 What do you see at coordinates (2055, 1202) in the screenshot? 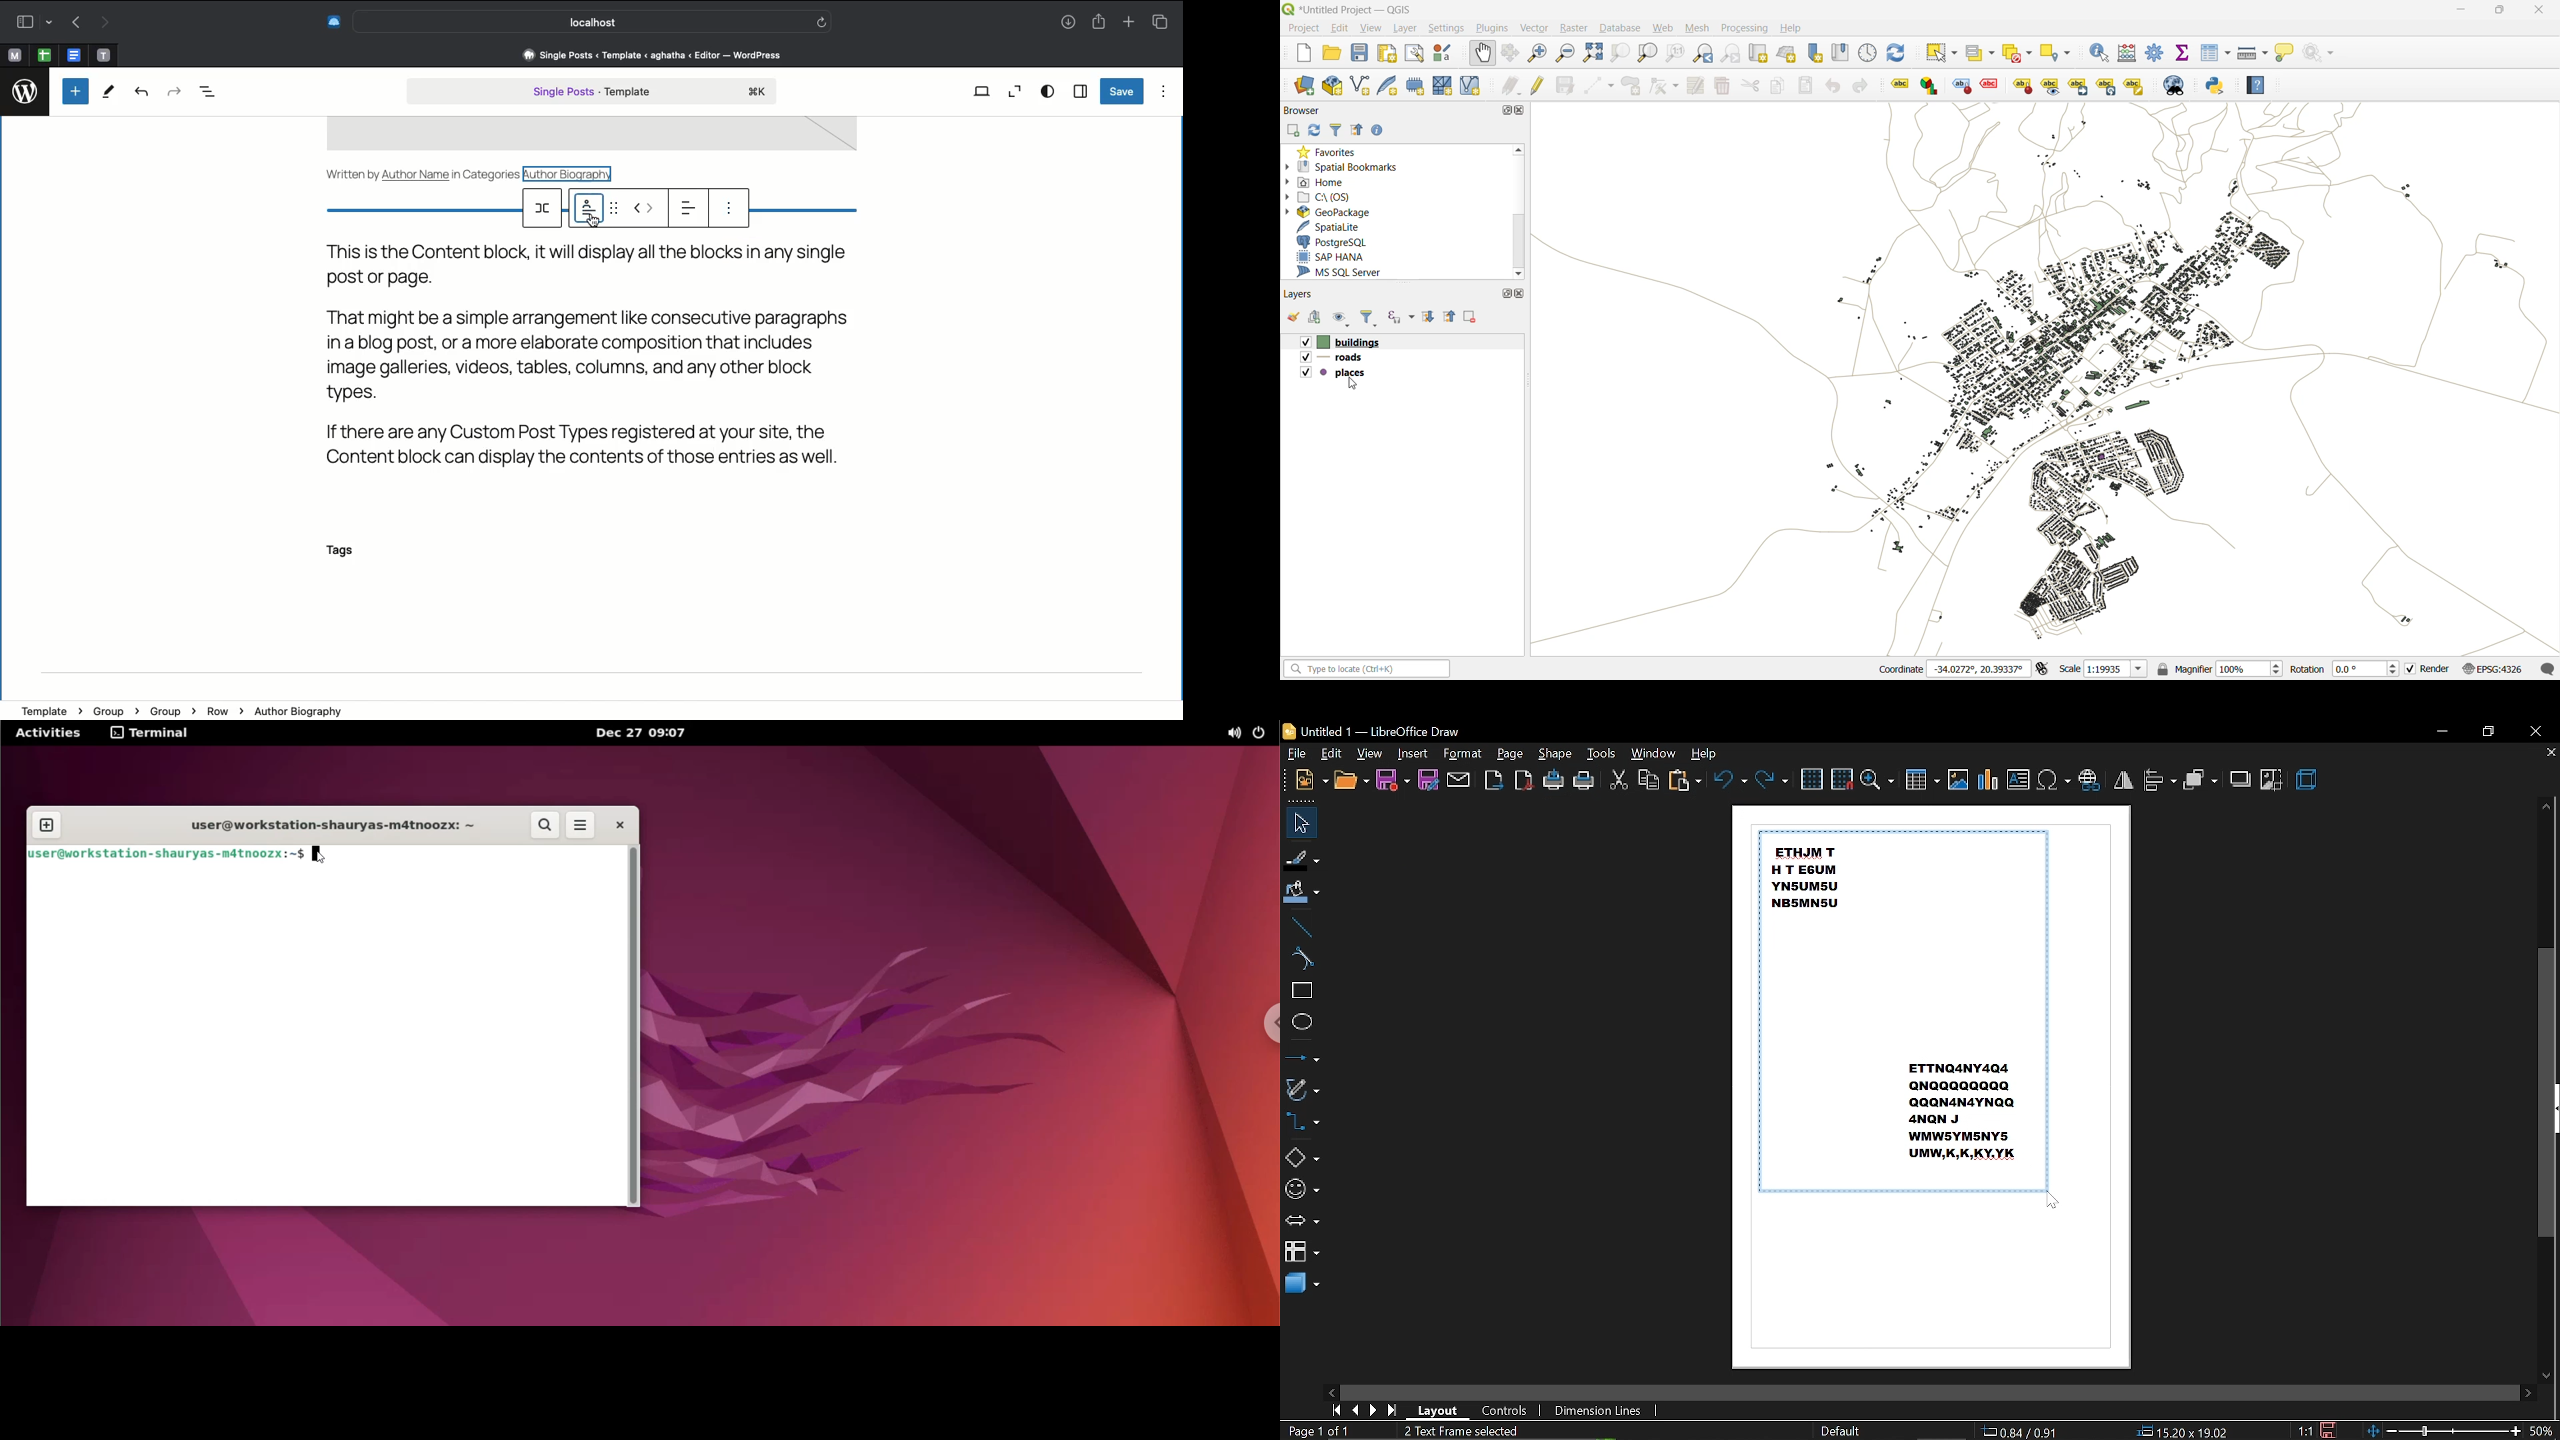
I see `cursor` at bounding box center [2055, 1202].